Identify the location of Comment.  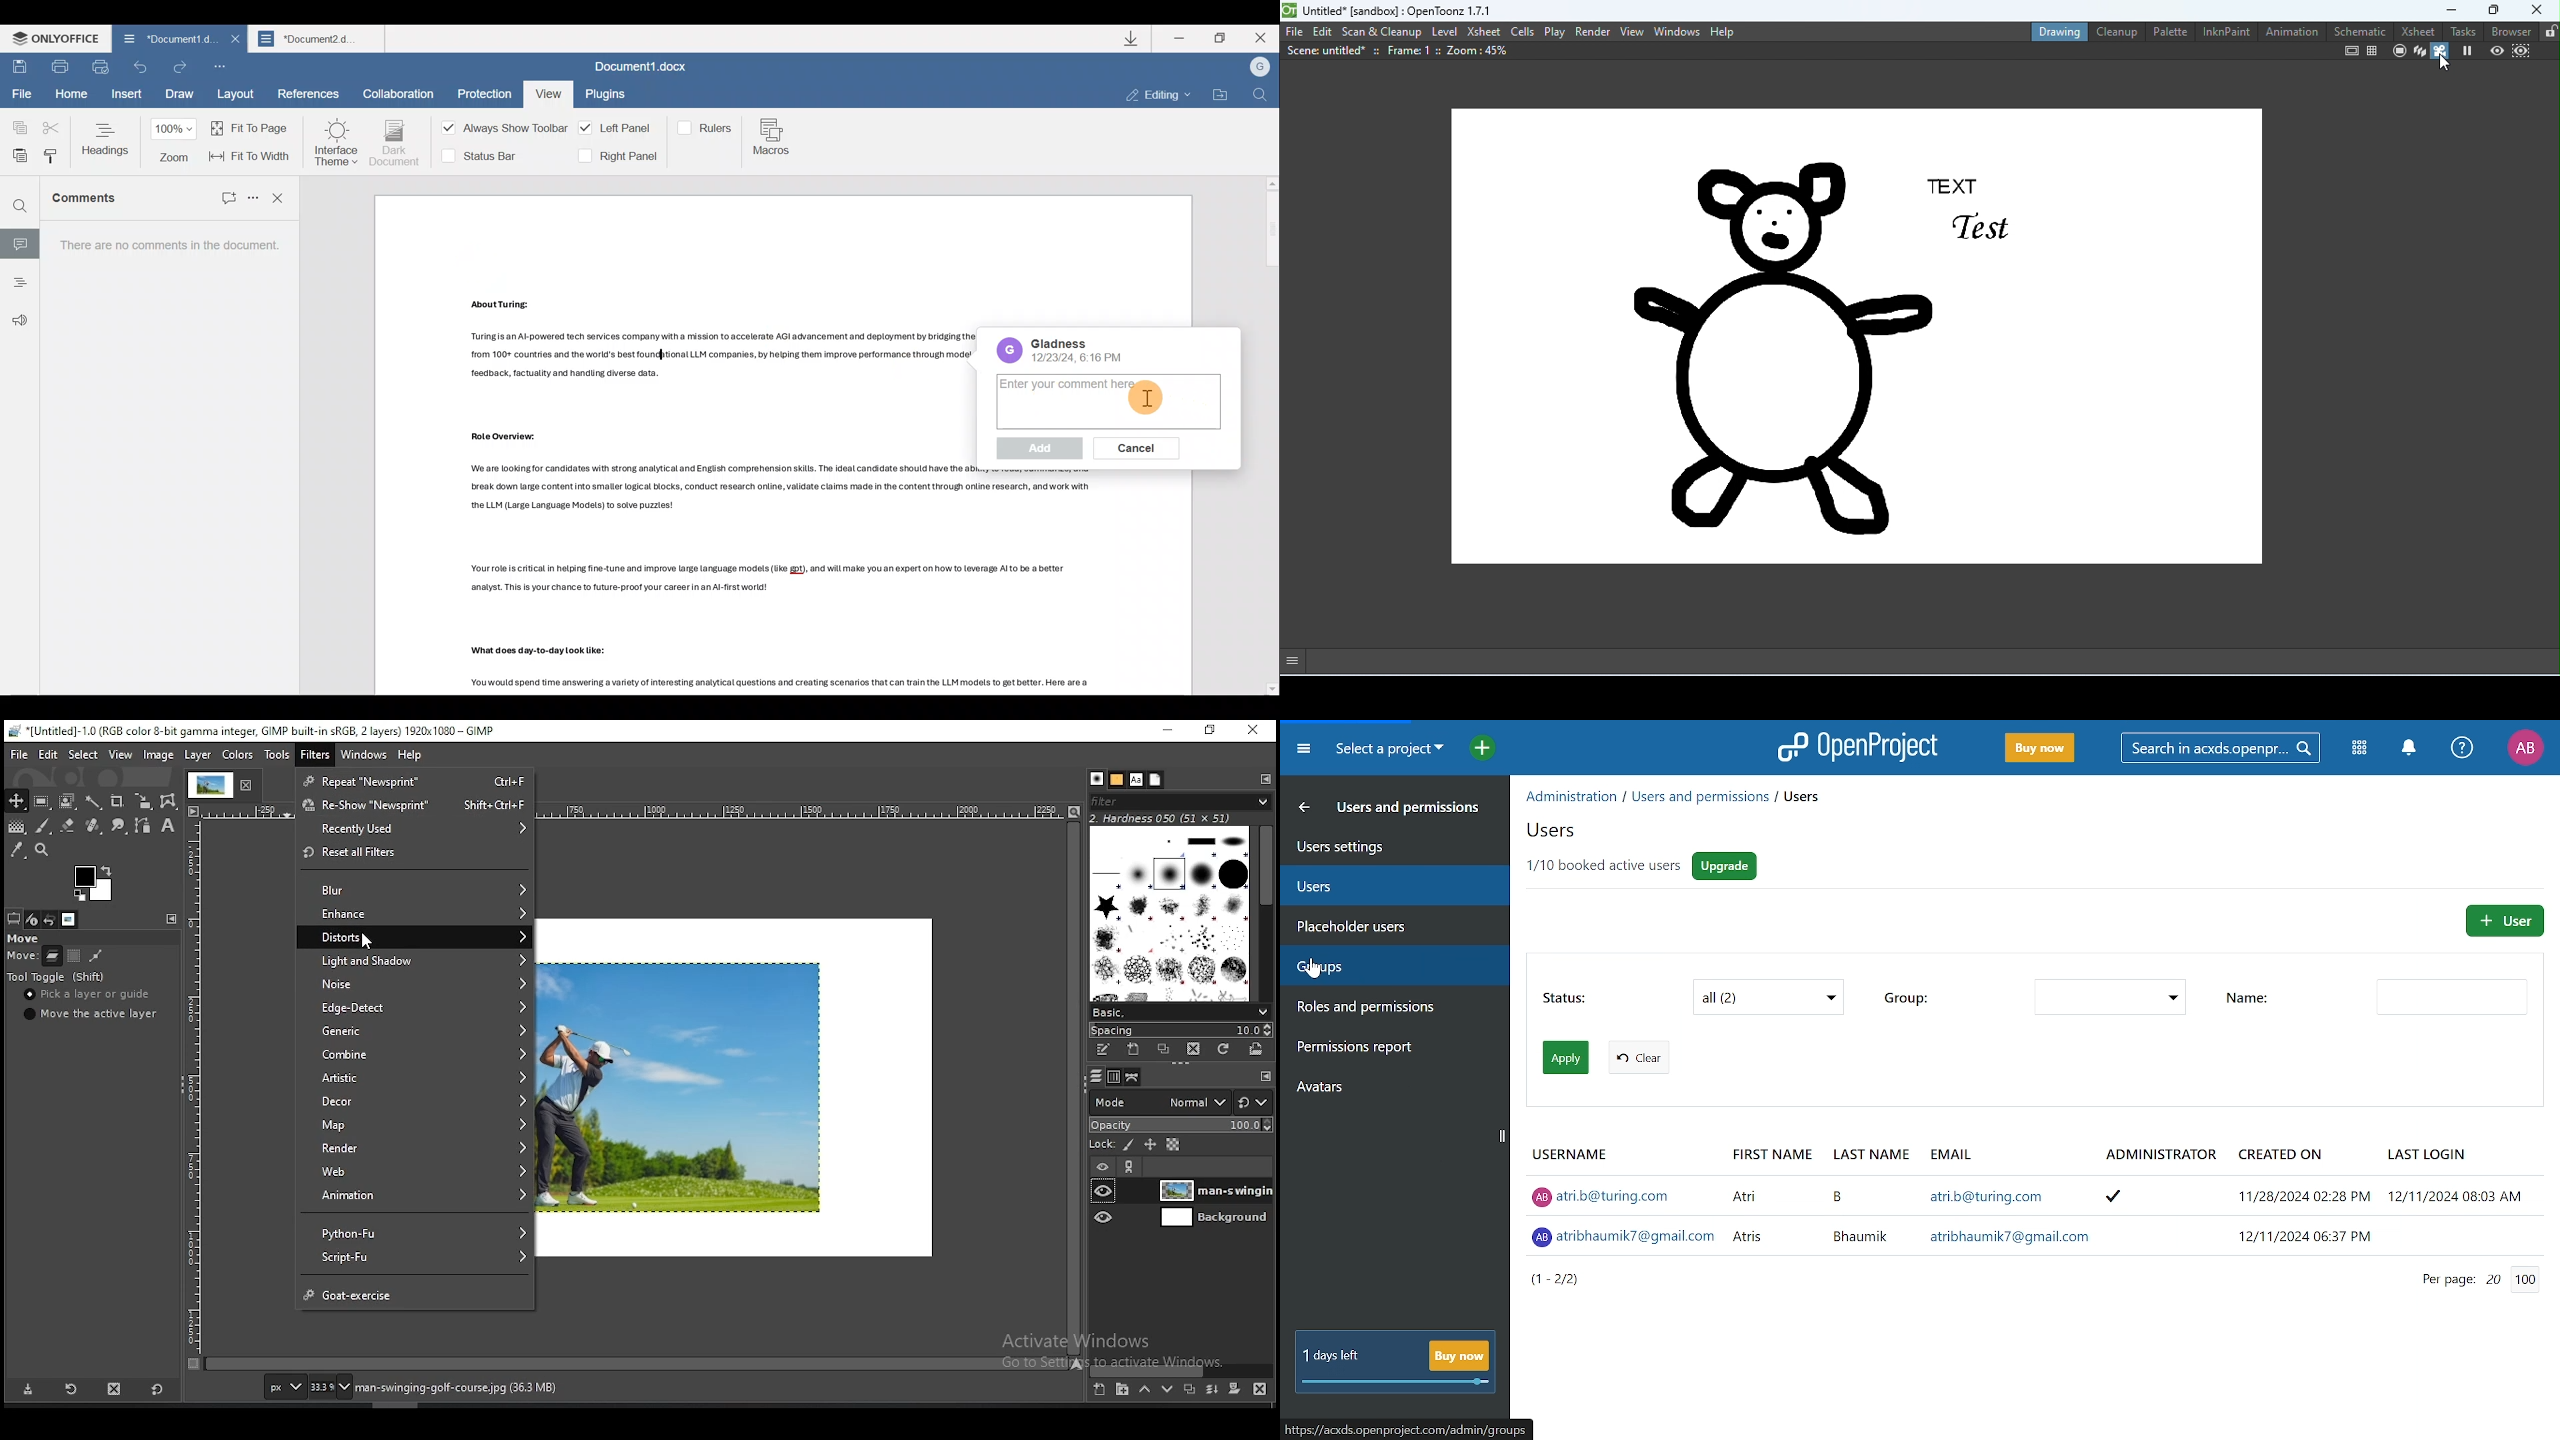
(19, 241).